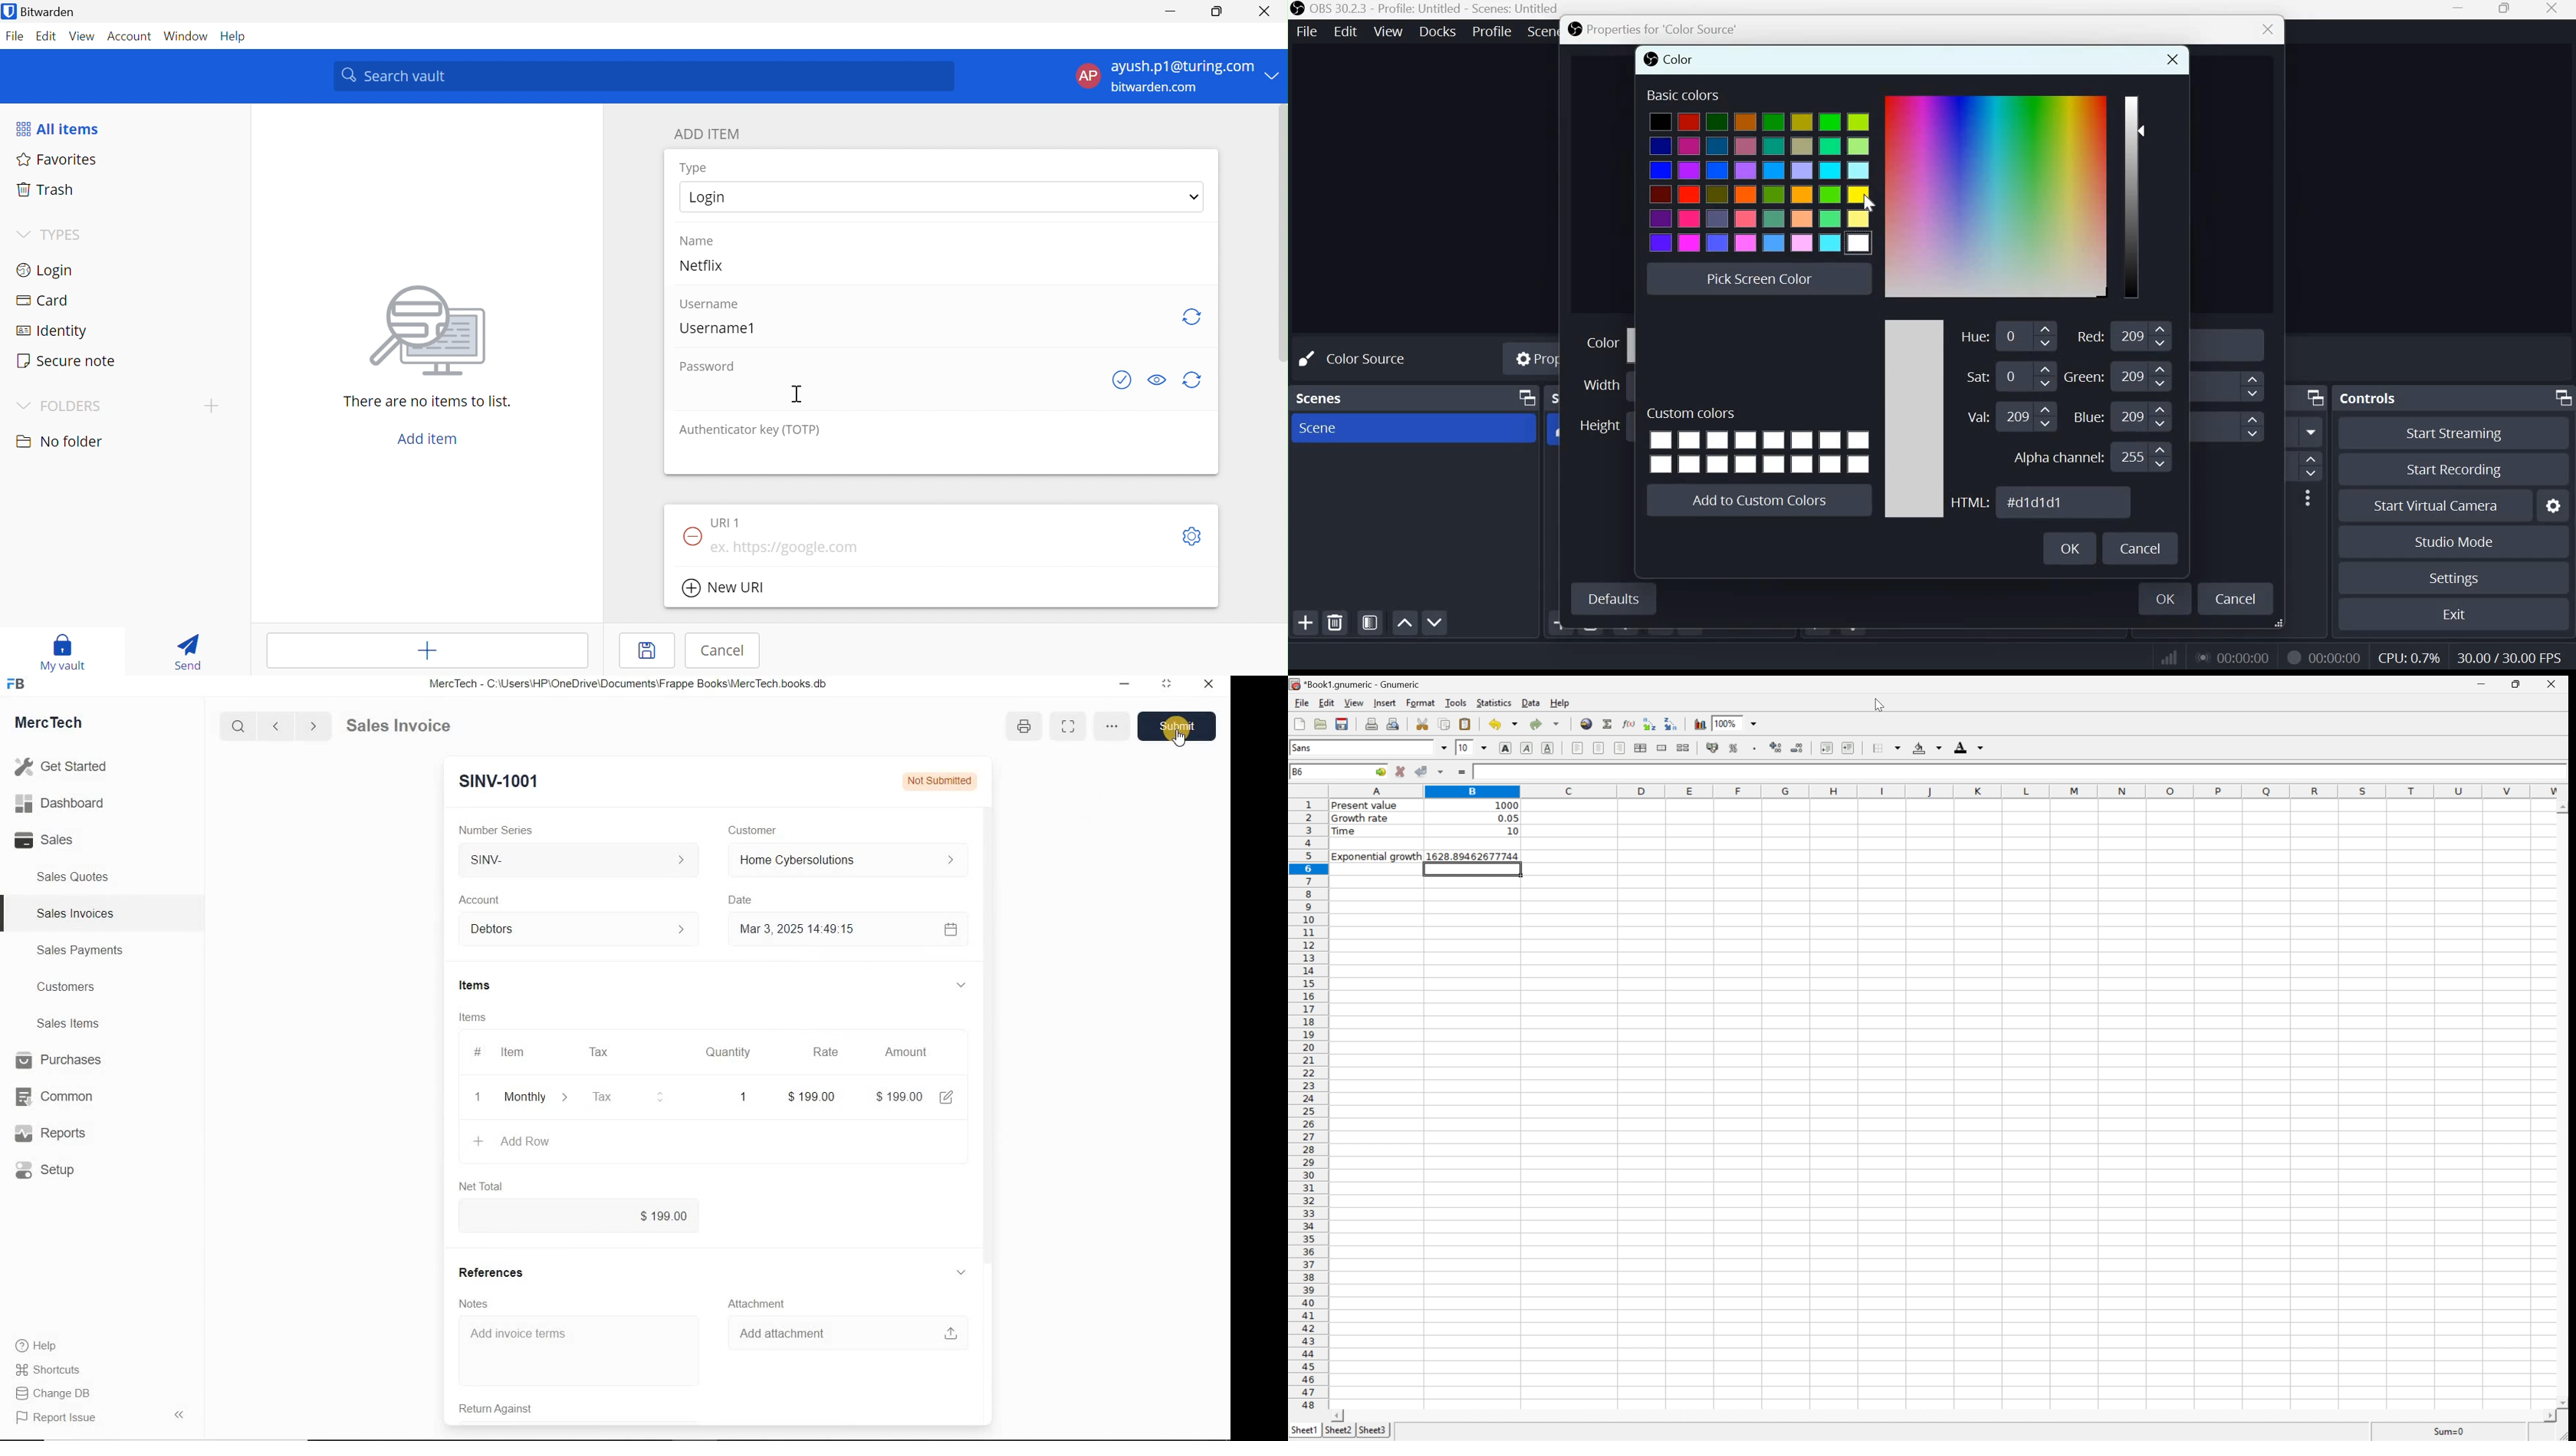 This screenshot has width=2576, height=1456. Describe the element at coordinates (847, 860) in the screenshot. I see `Home Cyber Solutions` at that location.